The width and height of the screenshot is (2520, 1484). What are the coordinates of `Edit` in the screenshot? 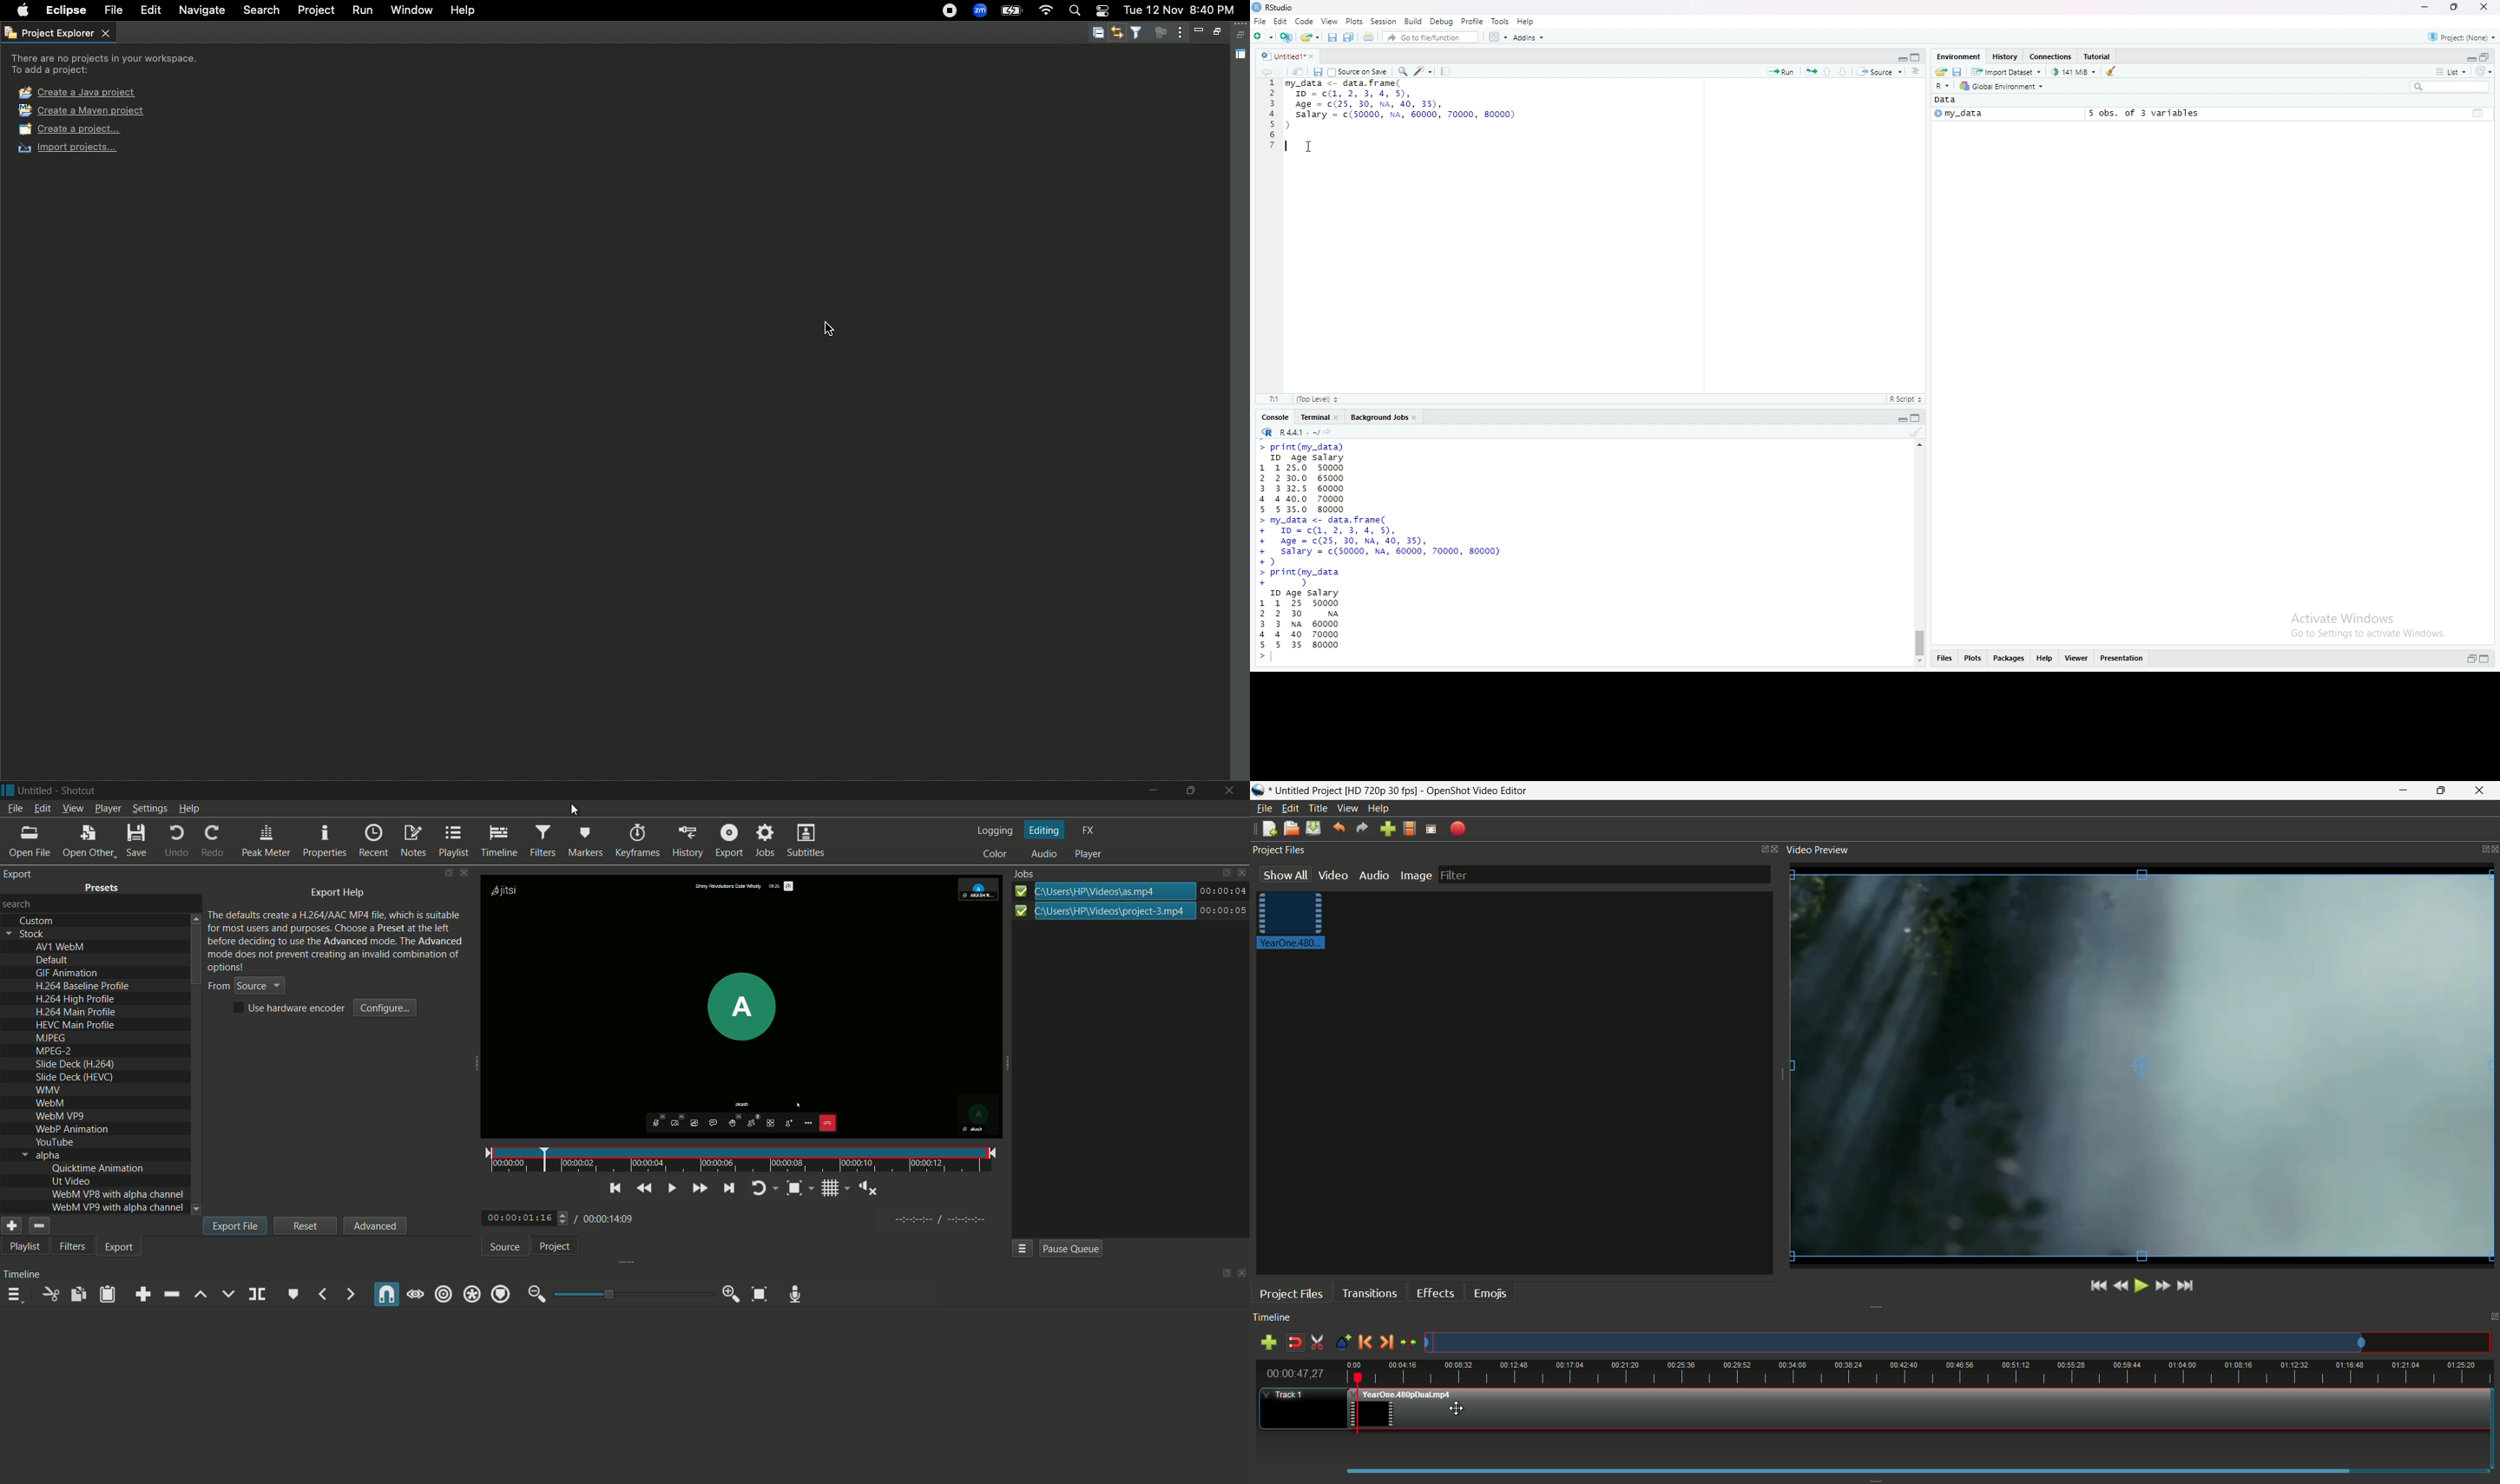 It's located at (1281, 22).